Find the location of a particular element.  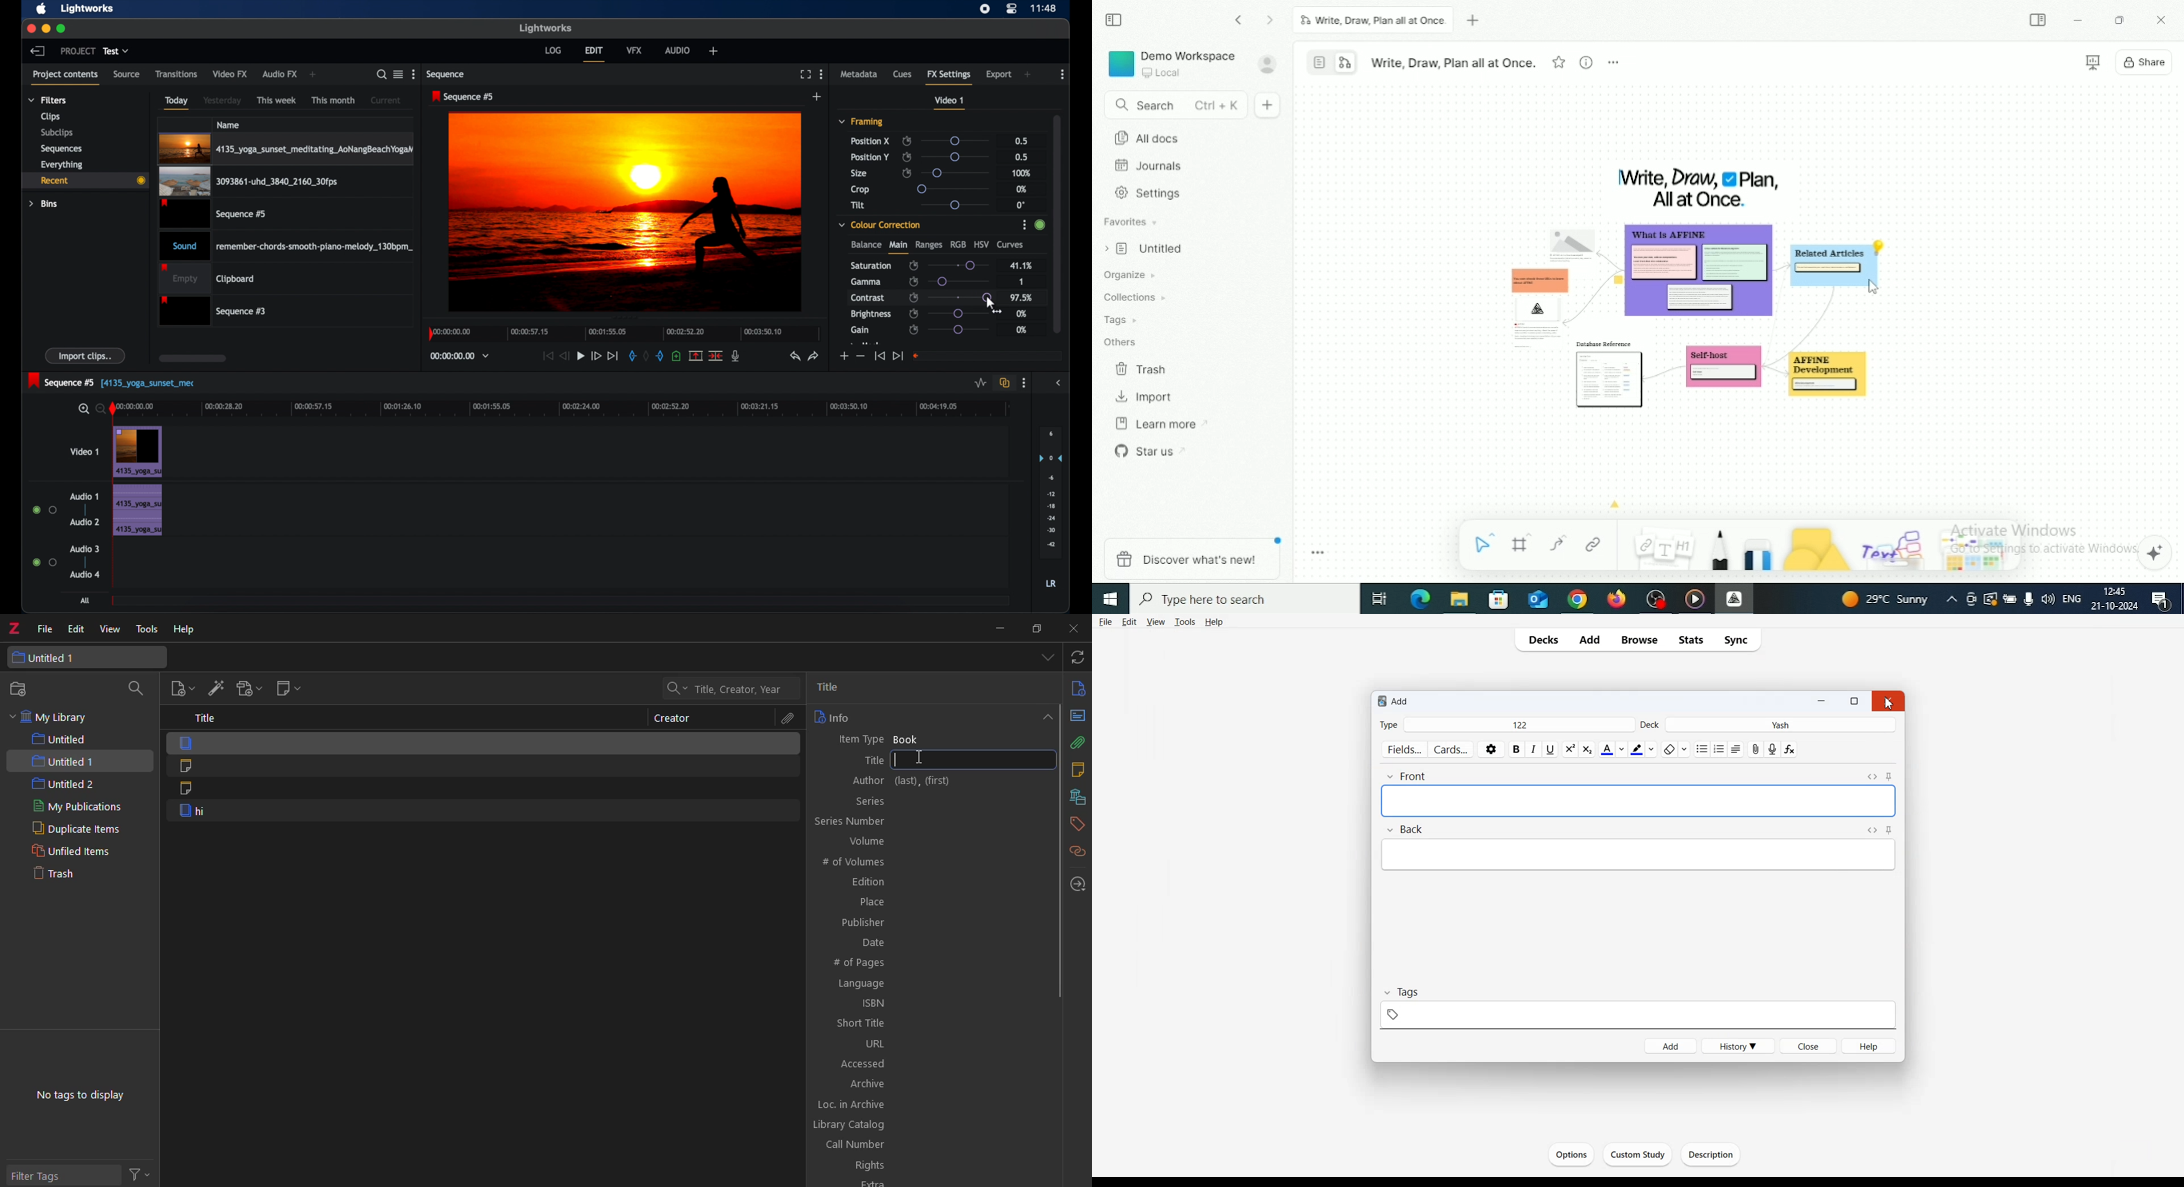

type cursor is located at coordinates (920, 759).